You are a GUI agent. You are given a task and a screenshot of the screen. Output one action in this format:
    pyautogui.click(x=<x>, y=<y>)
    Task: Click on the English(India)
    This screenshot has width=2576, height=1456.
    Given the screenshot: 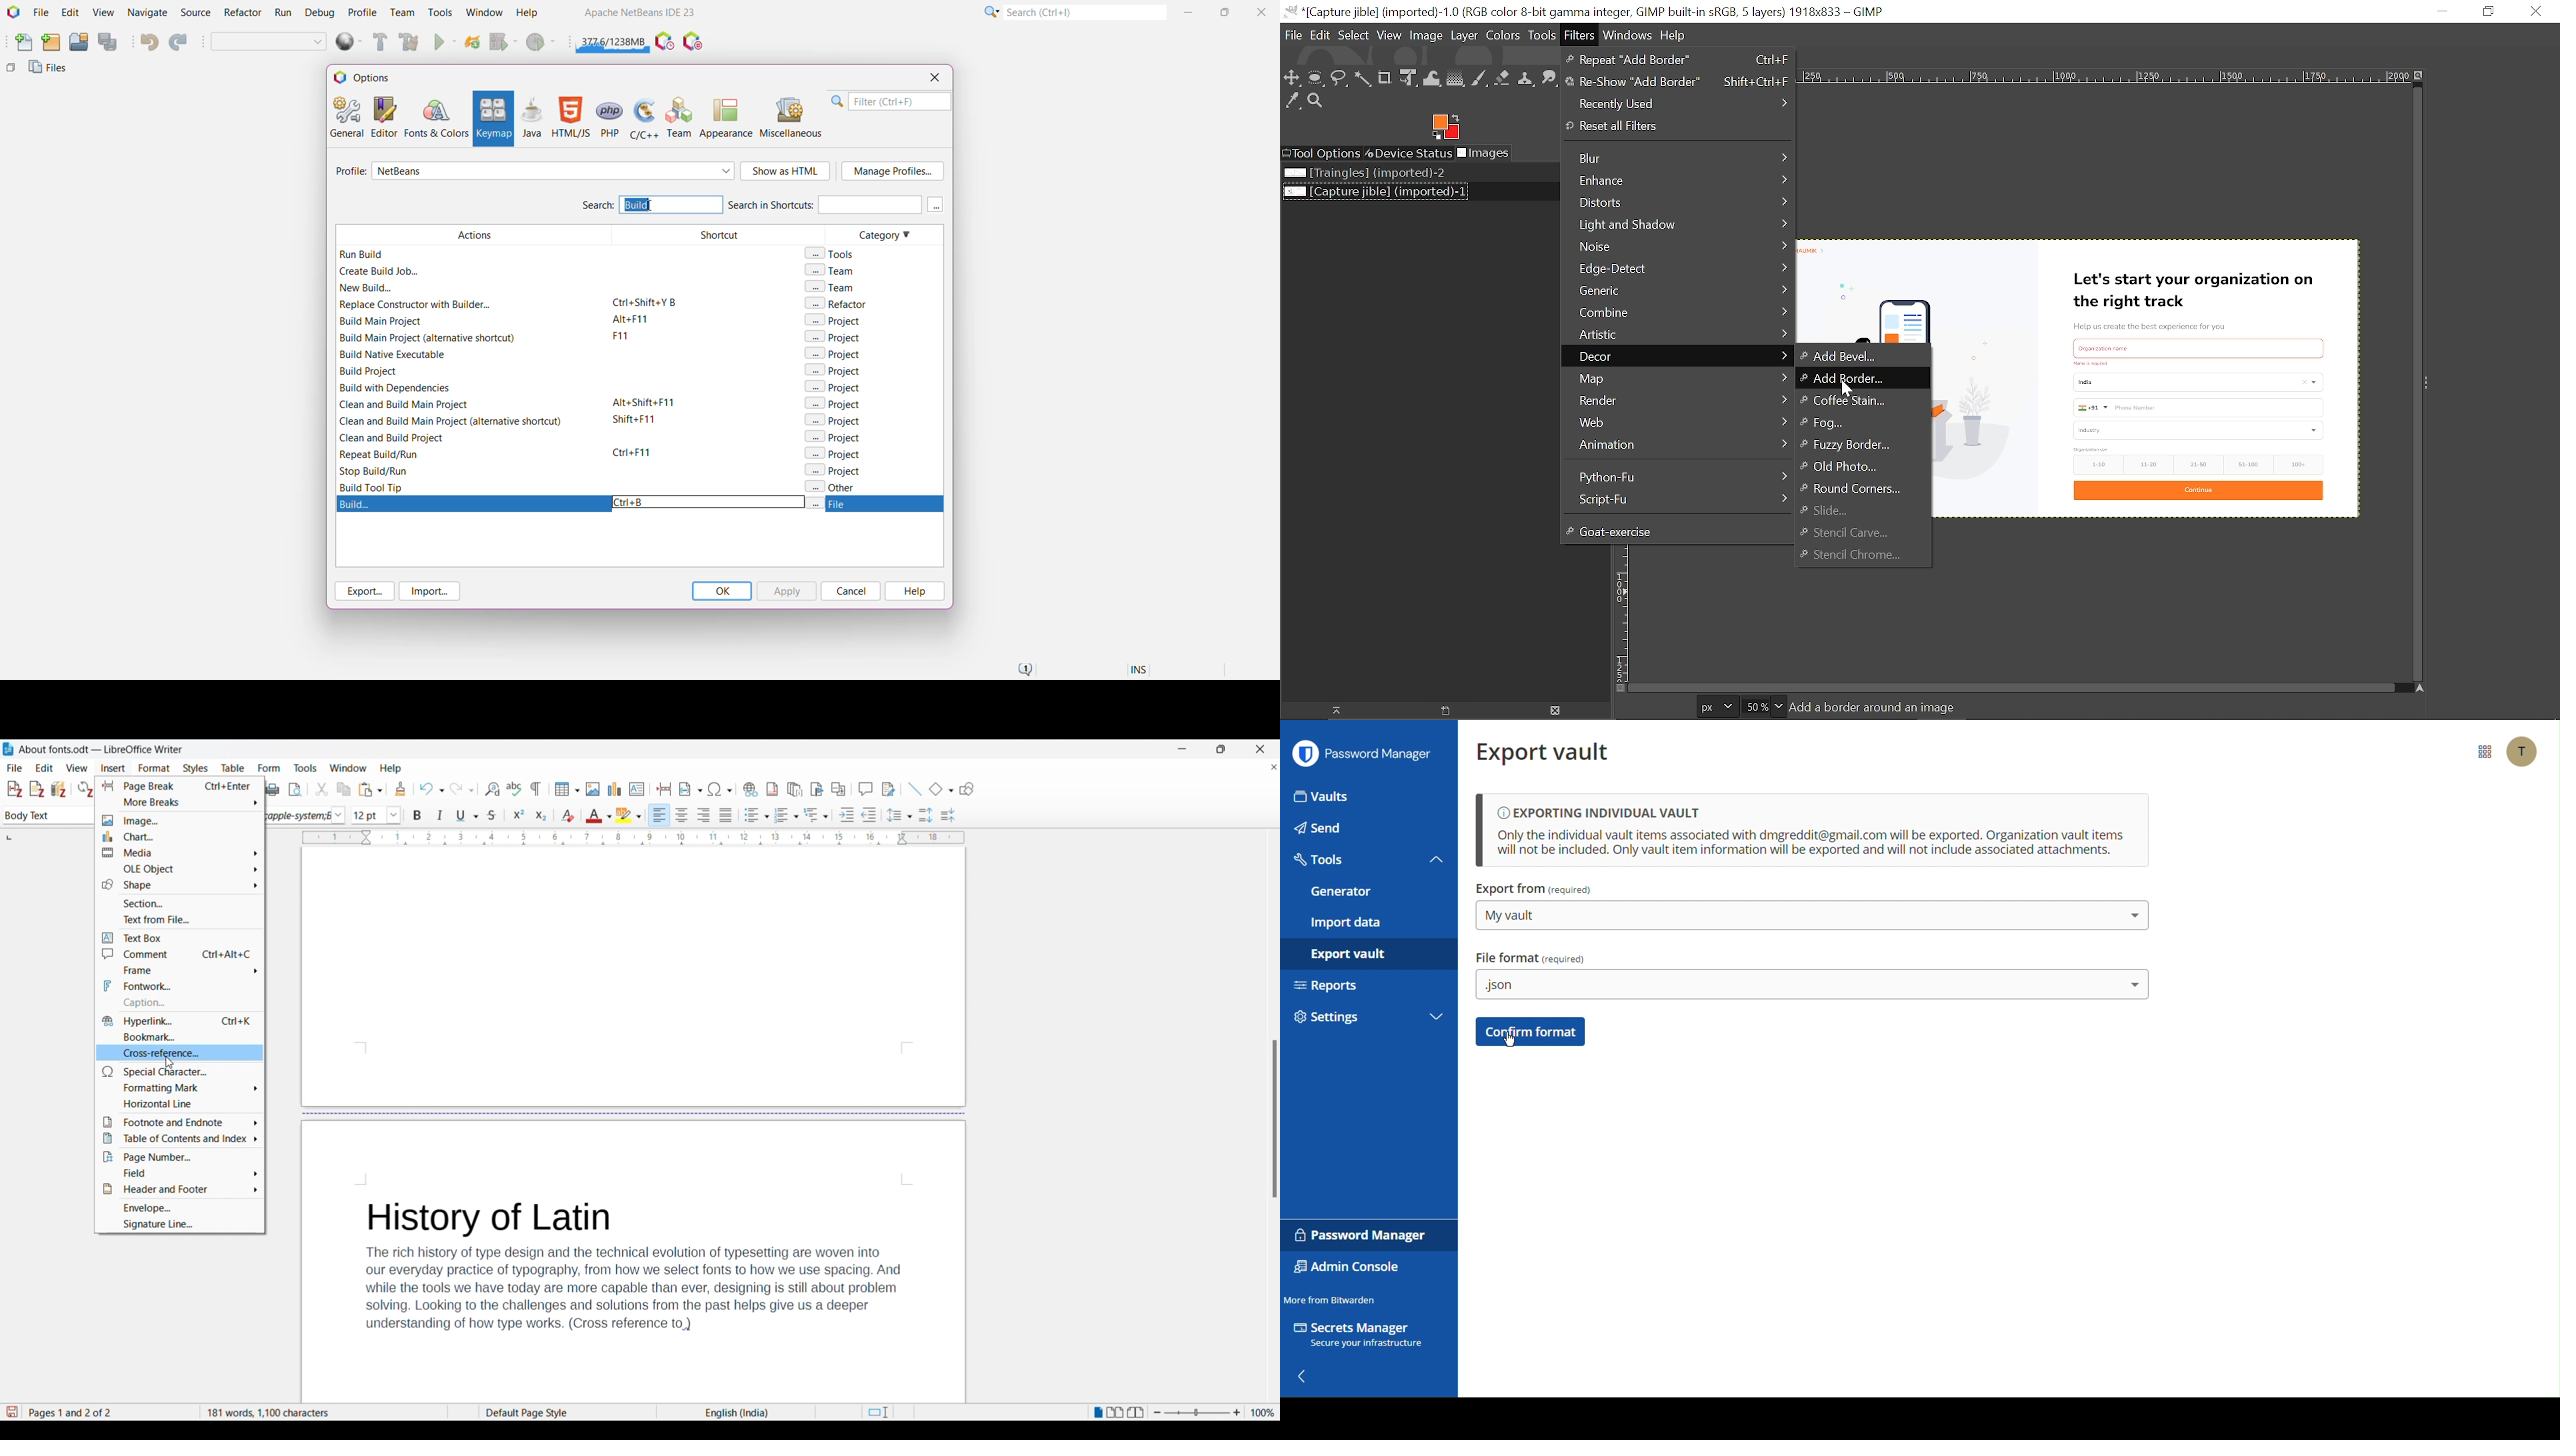 What is the action you would take?
    pyautogui.click(x=725, y=1413)
    